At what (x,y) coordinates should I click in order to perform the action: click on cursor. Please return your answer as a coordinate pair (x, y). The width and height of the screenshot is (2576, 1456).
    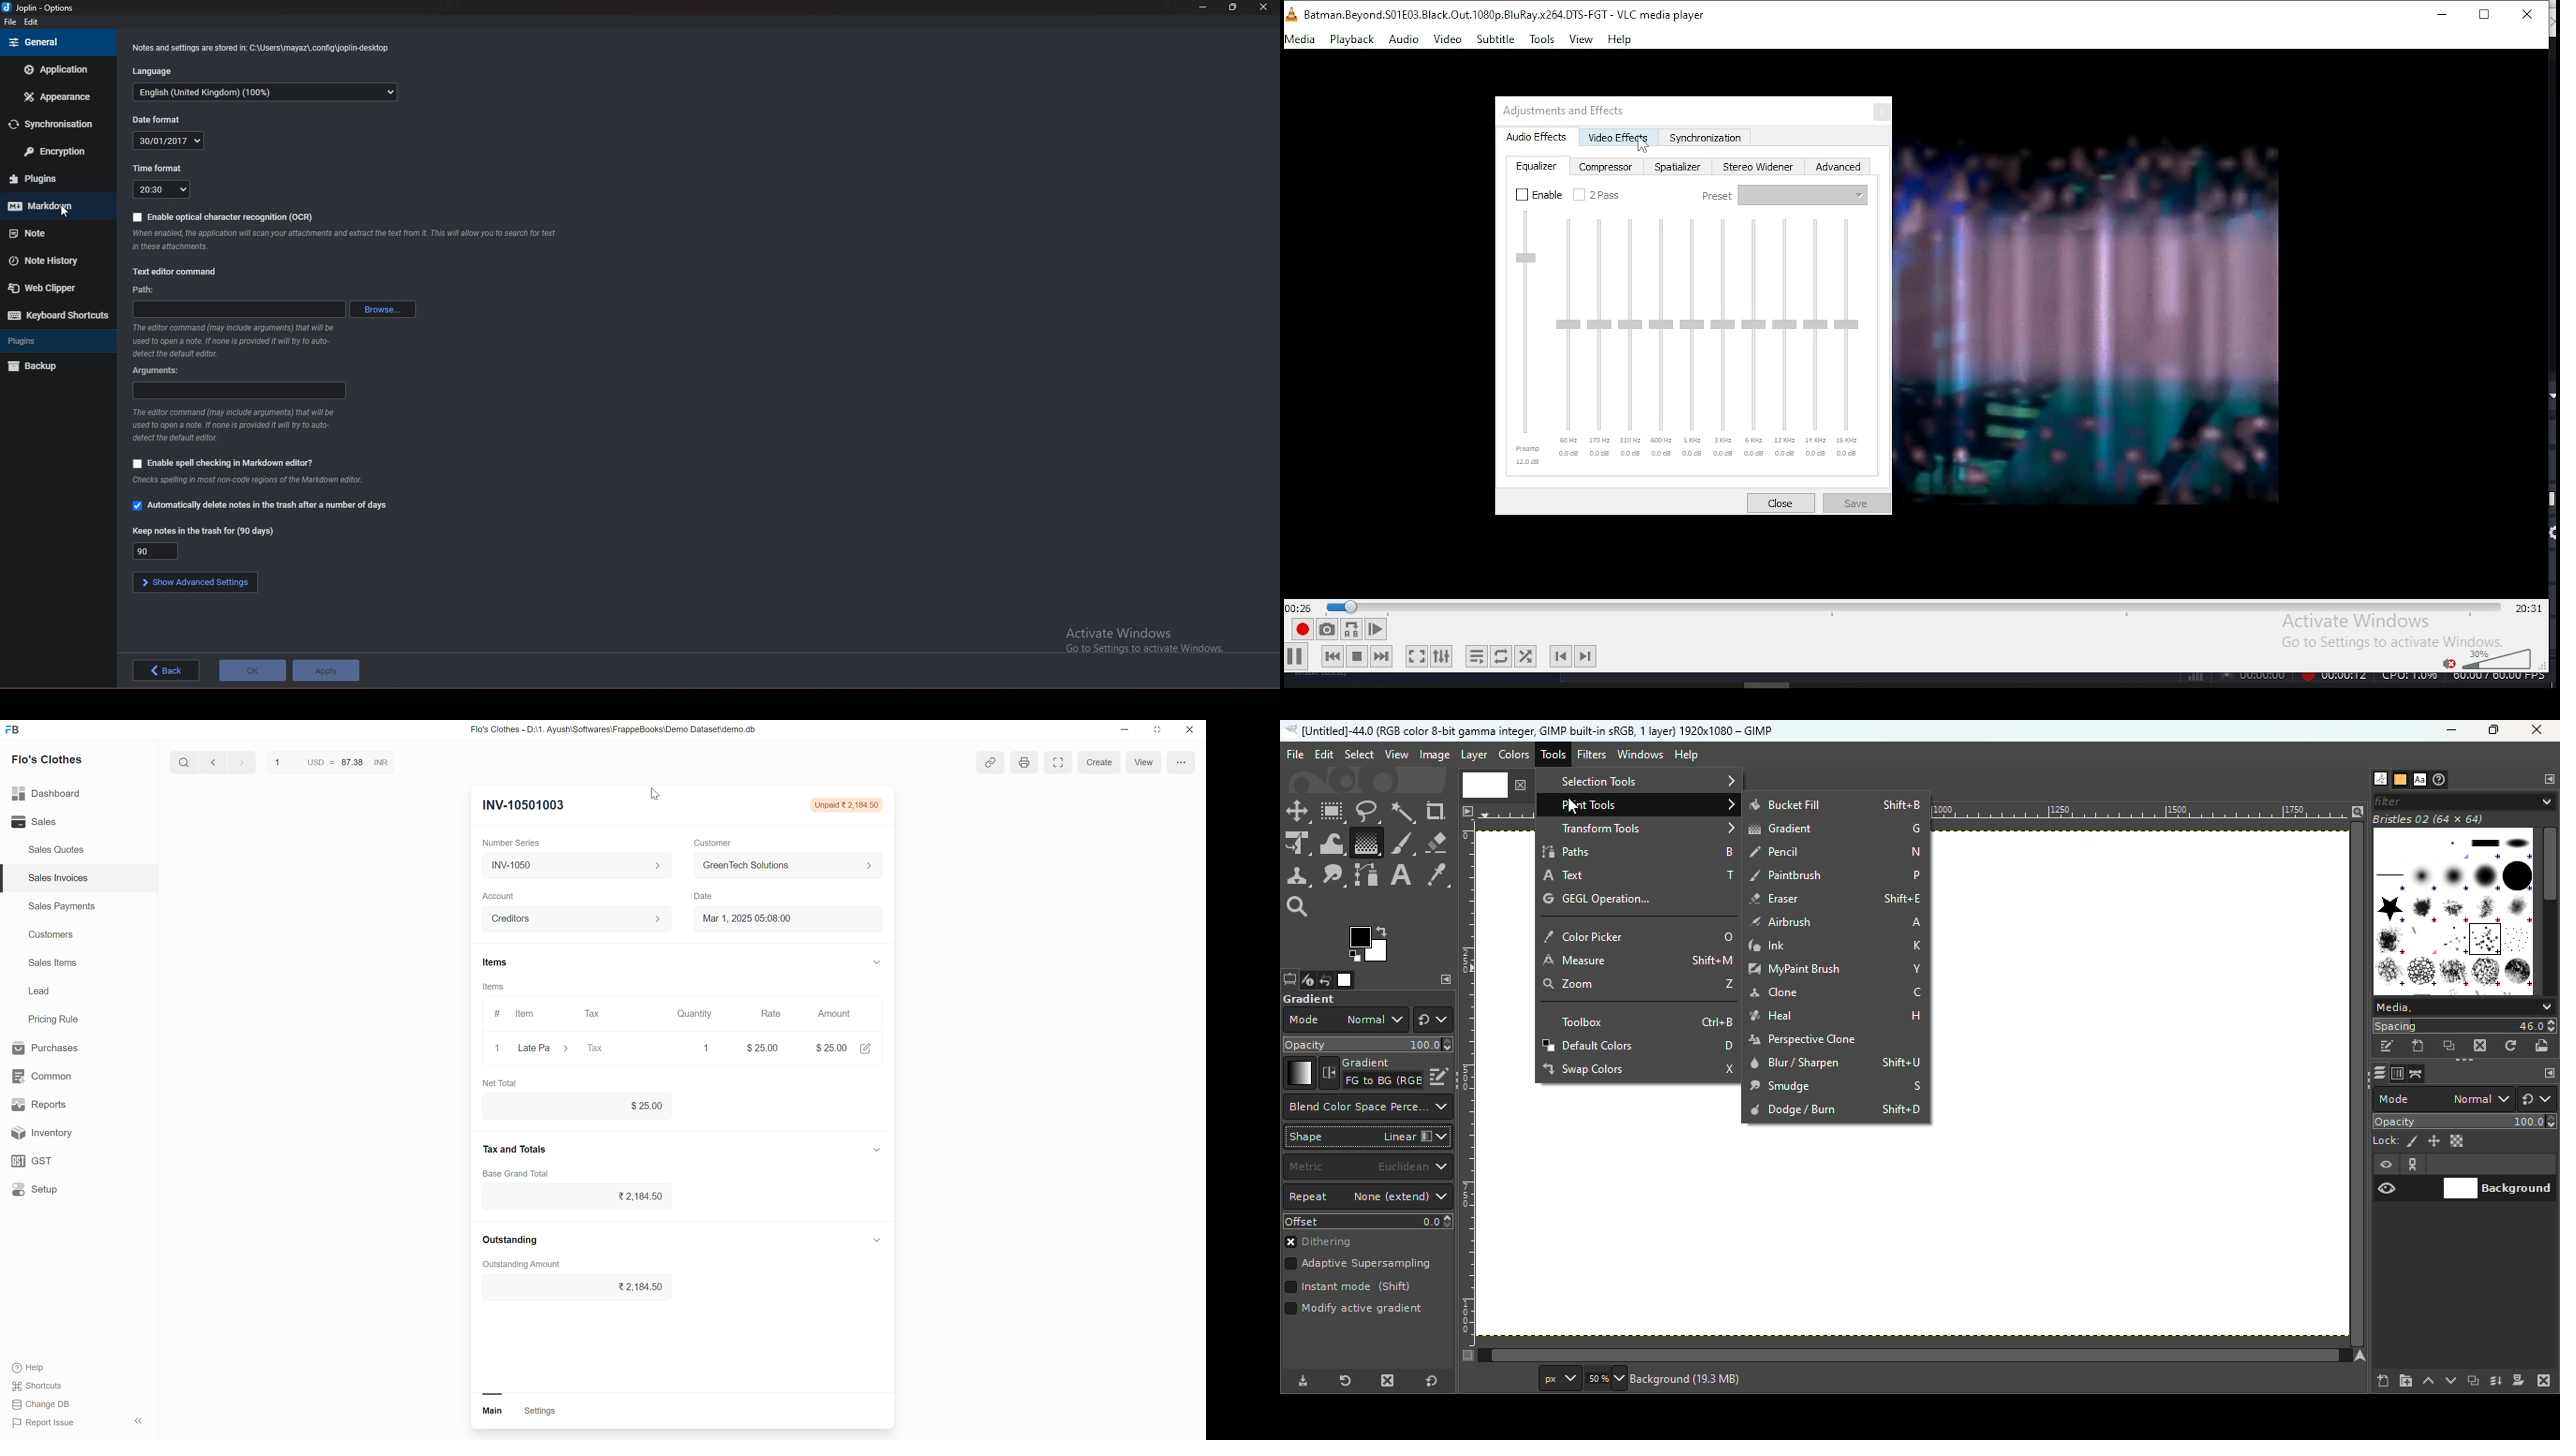
    Looking at the image, I should click on (64, 213).